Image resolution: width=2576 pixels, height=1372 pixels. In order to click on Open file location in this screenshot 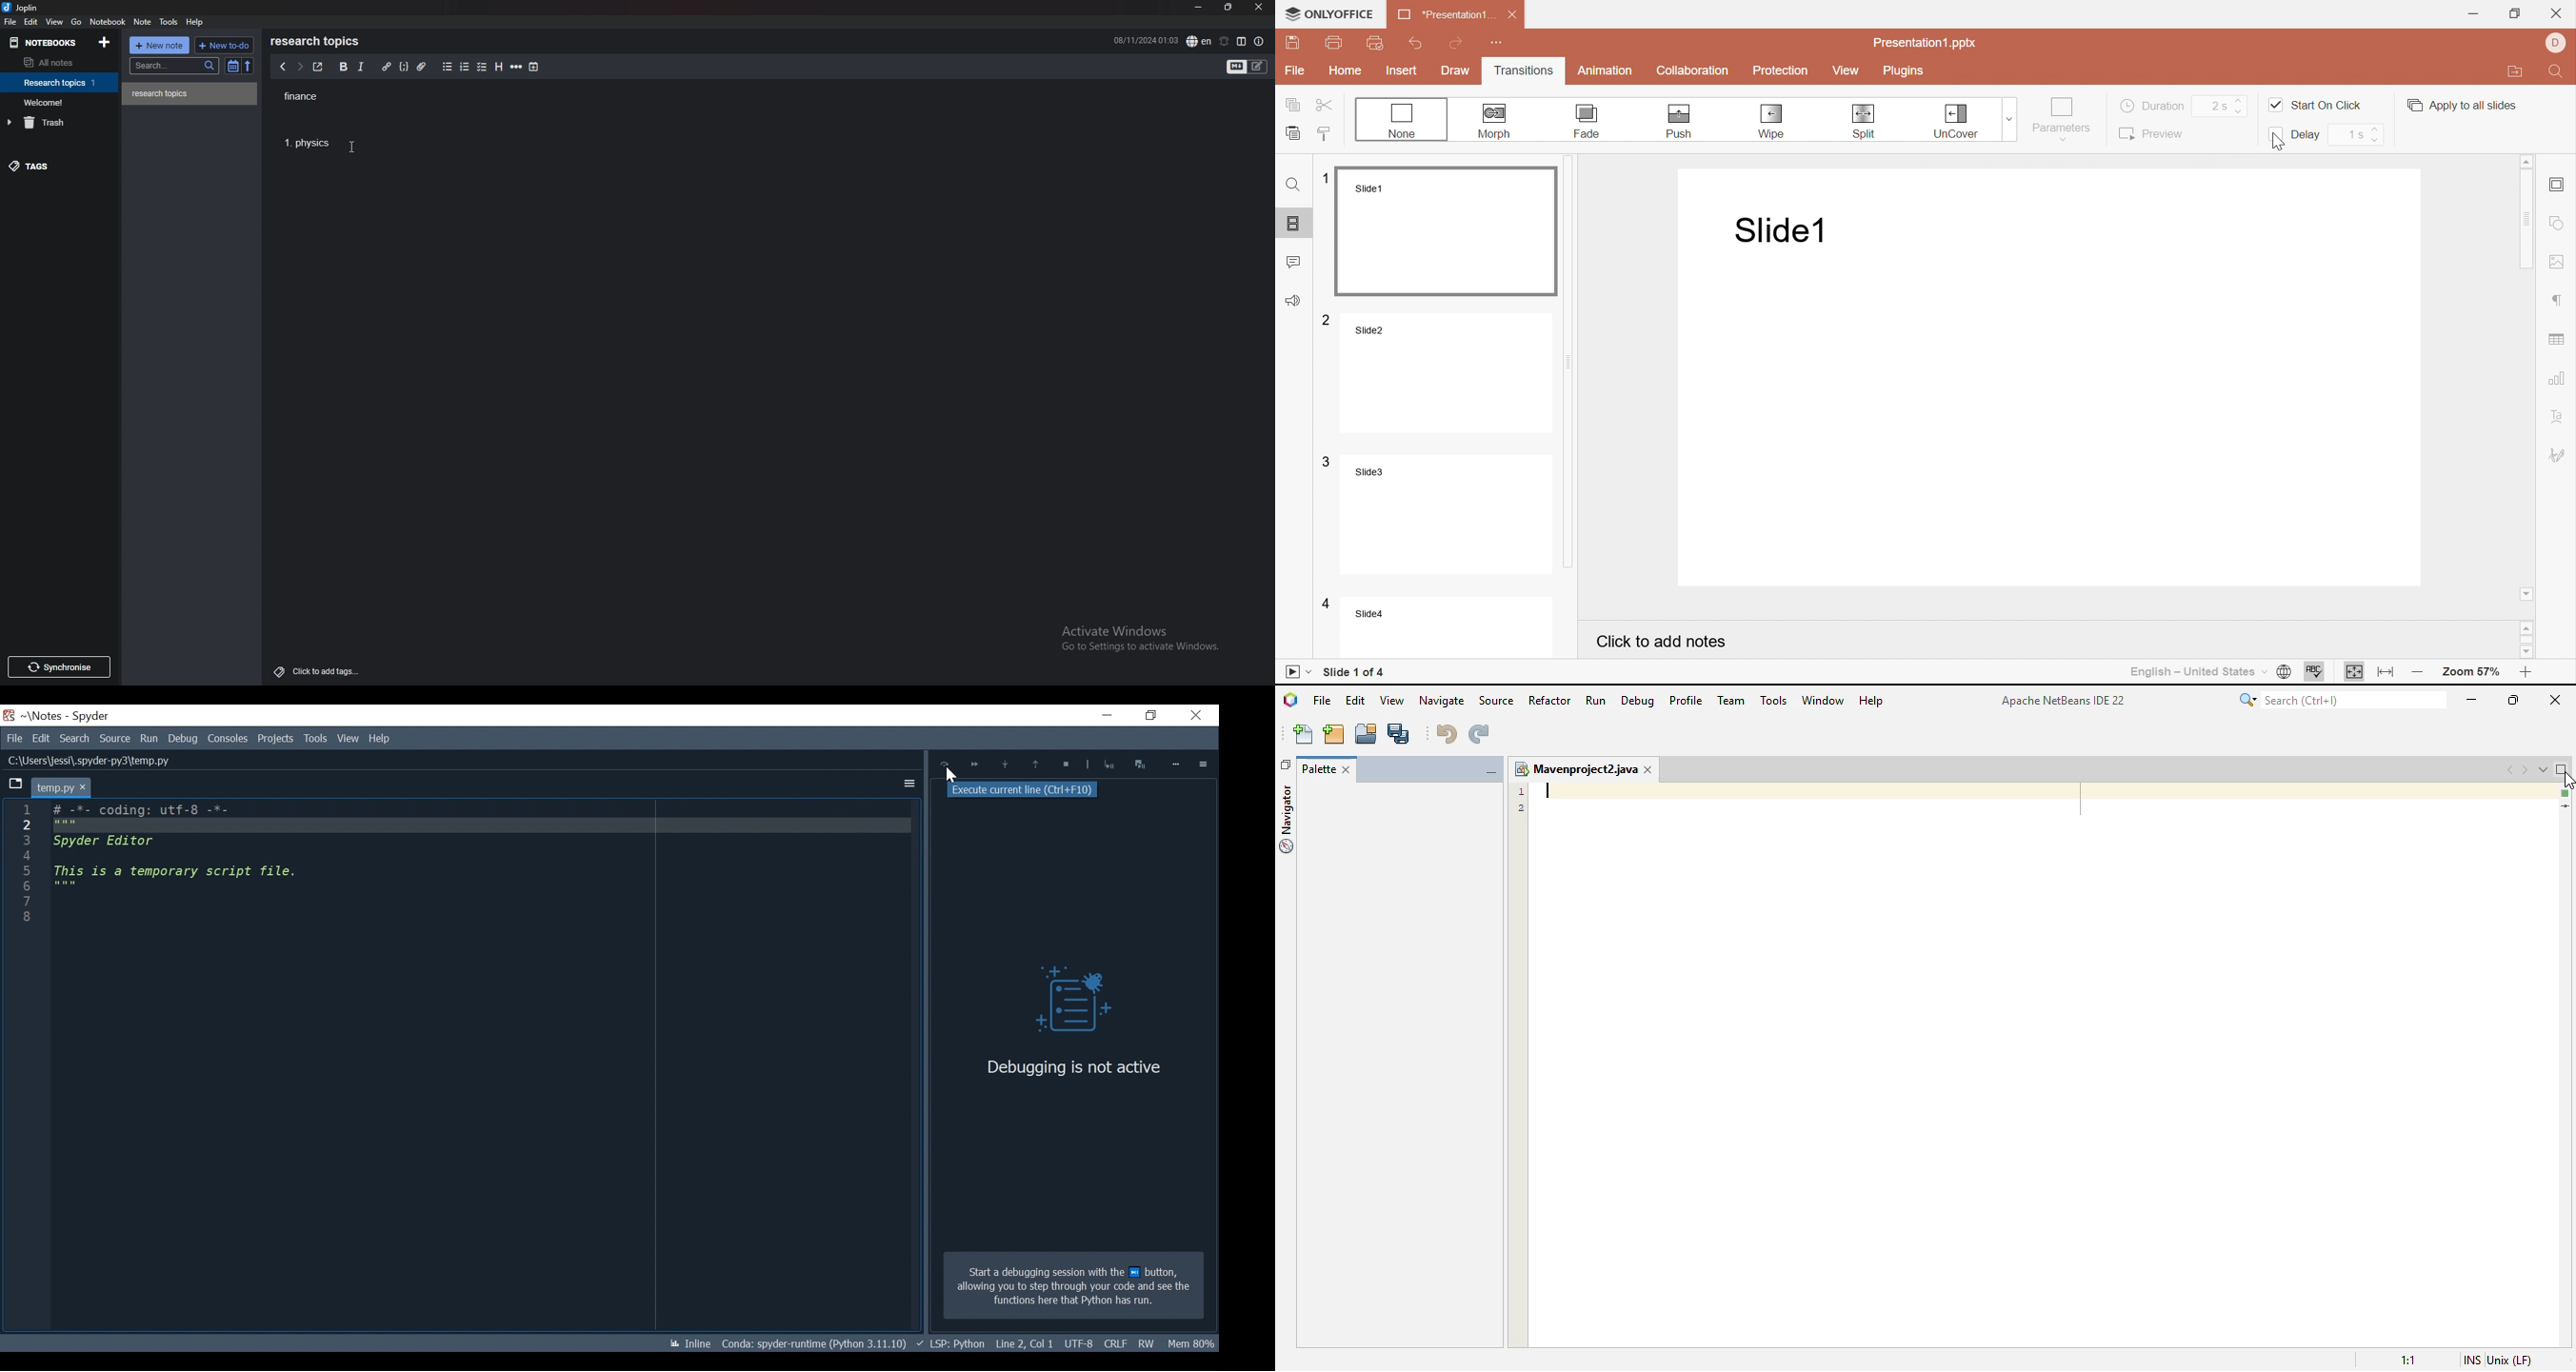, I will do `click(2515, 72)`.